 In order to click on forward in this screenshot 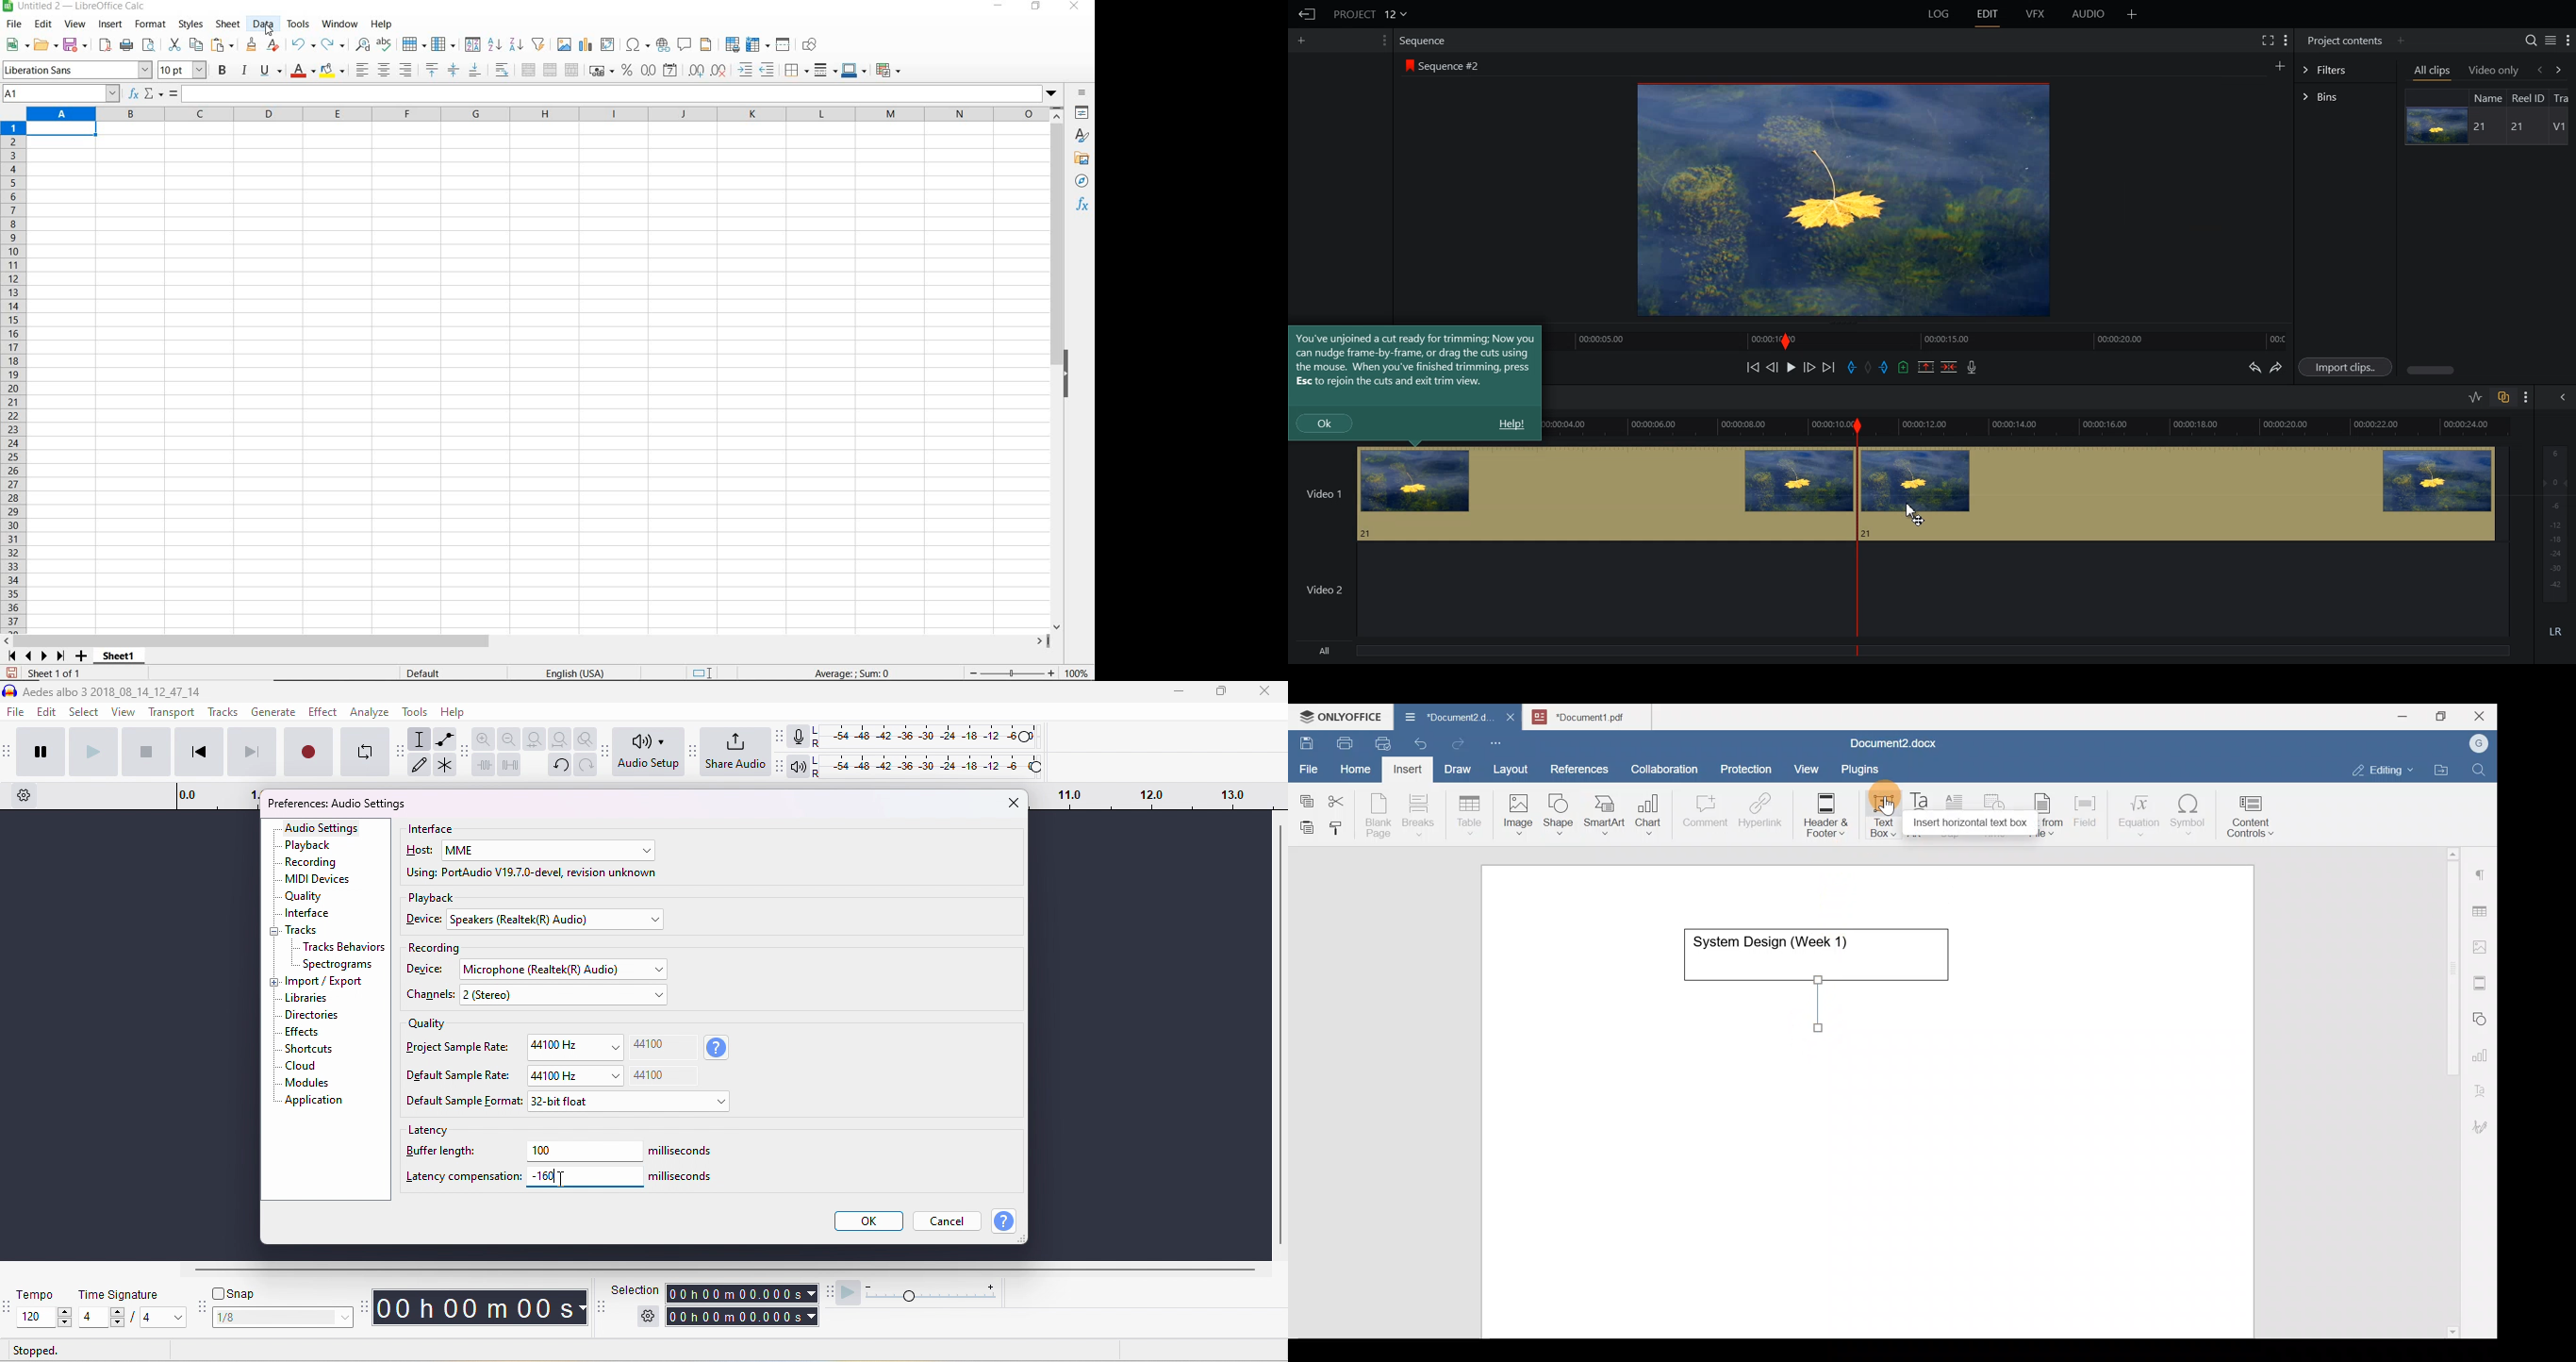, I will do `click(2564, 69)`.